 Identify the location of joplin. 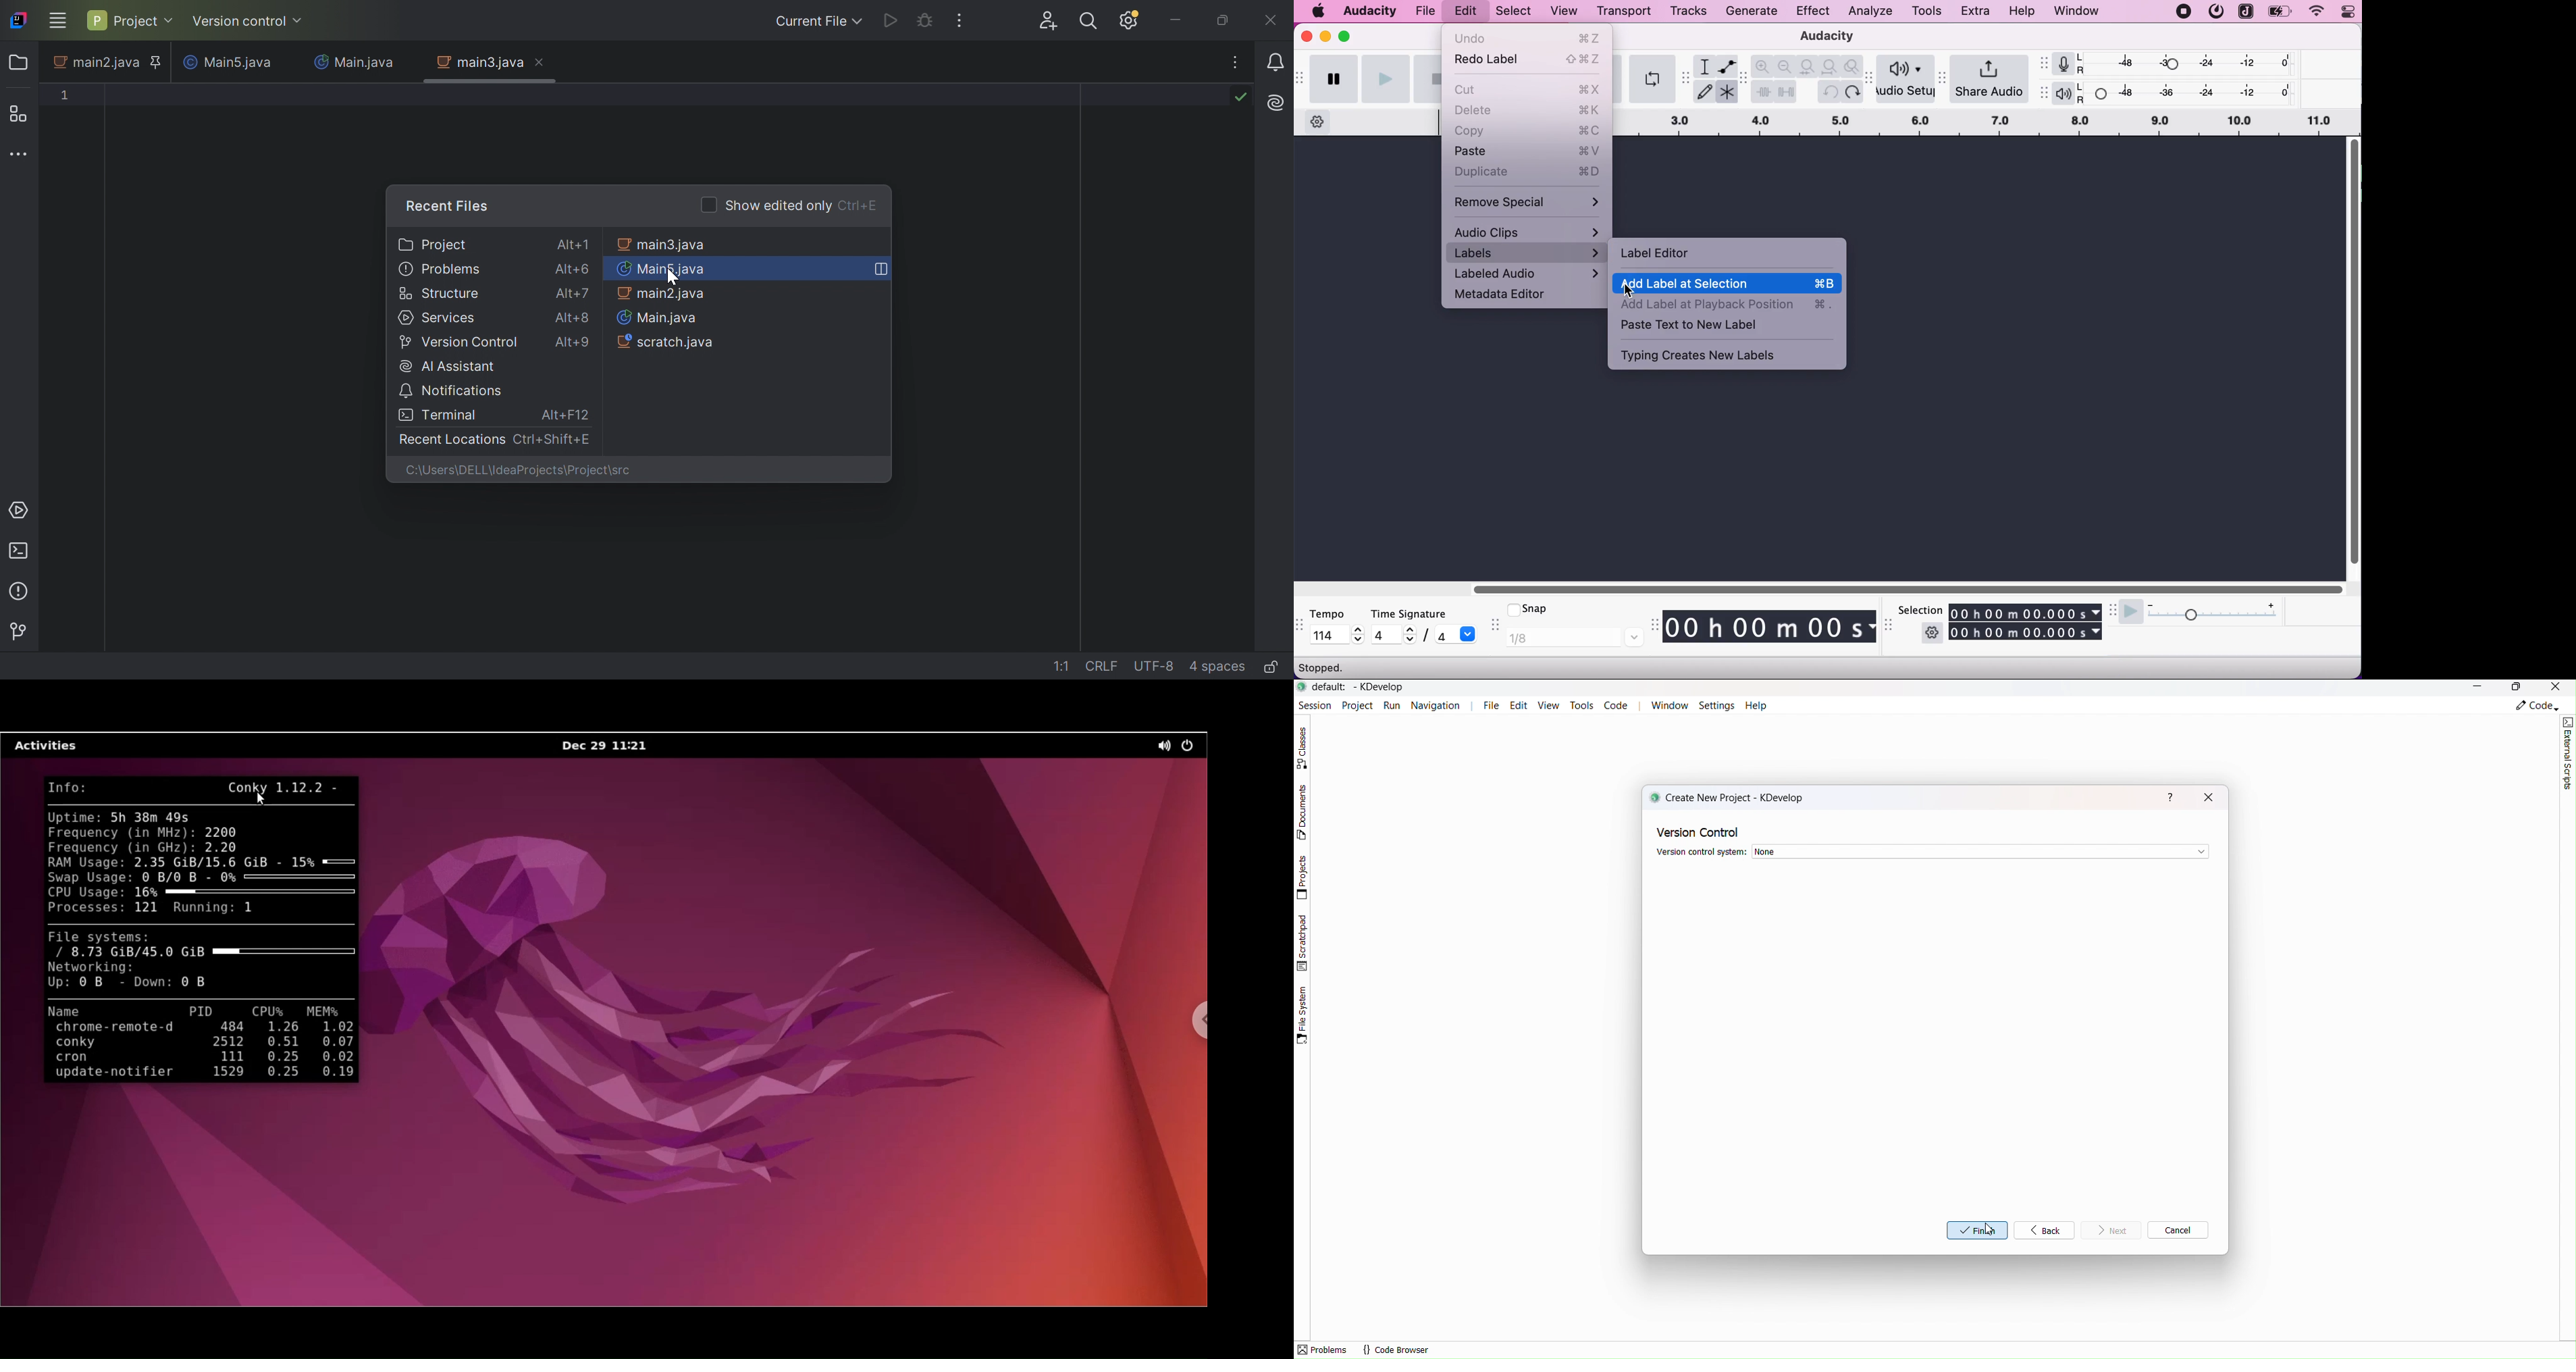
(2245, 11).